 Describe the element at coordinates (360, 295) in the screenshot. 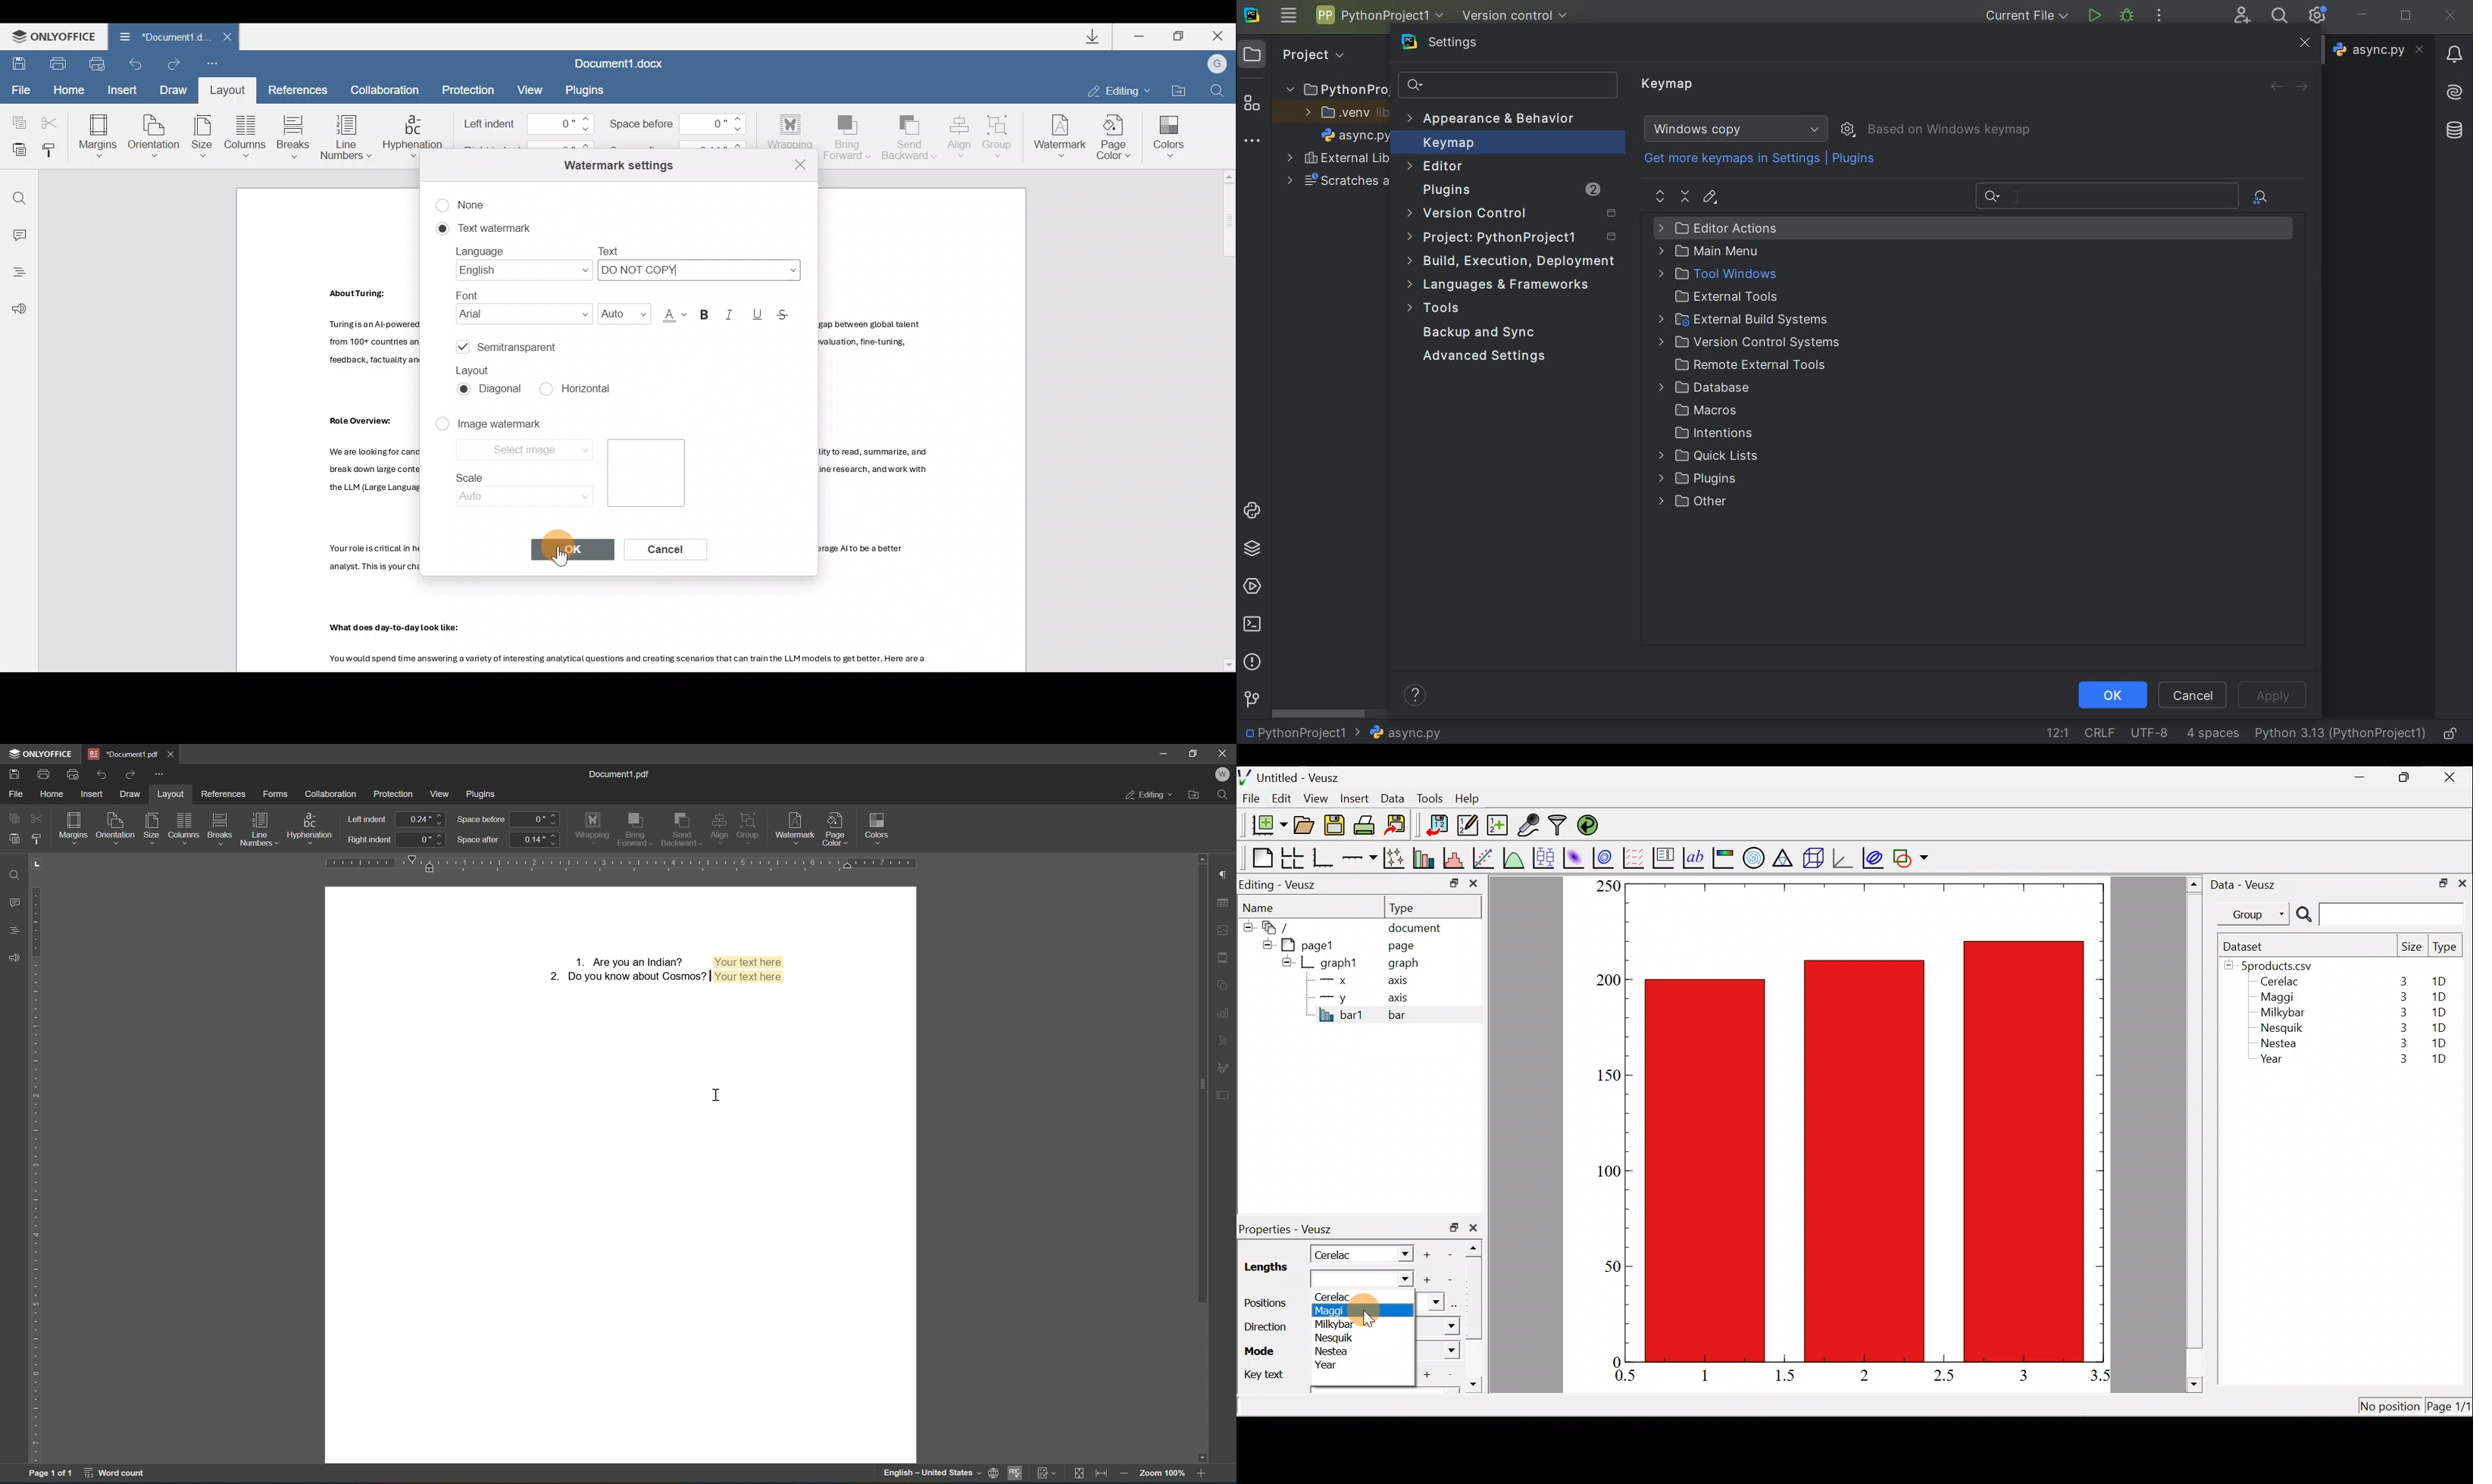

I see `` at that location.